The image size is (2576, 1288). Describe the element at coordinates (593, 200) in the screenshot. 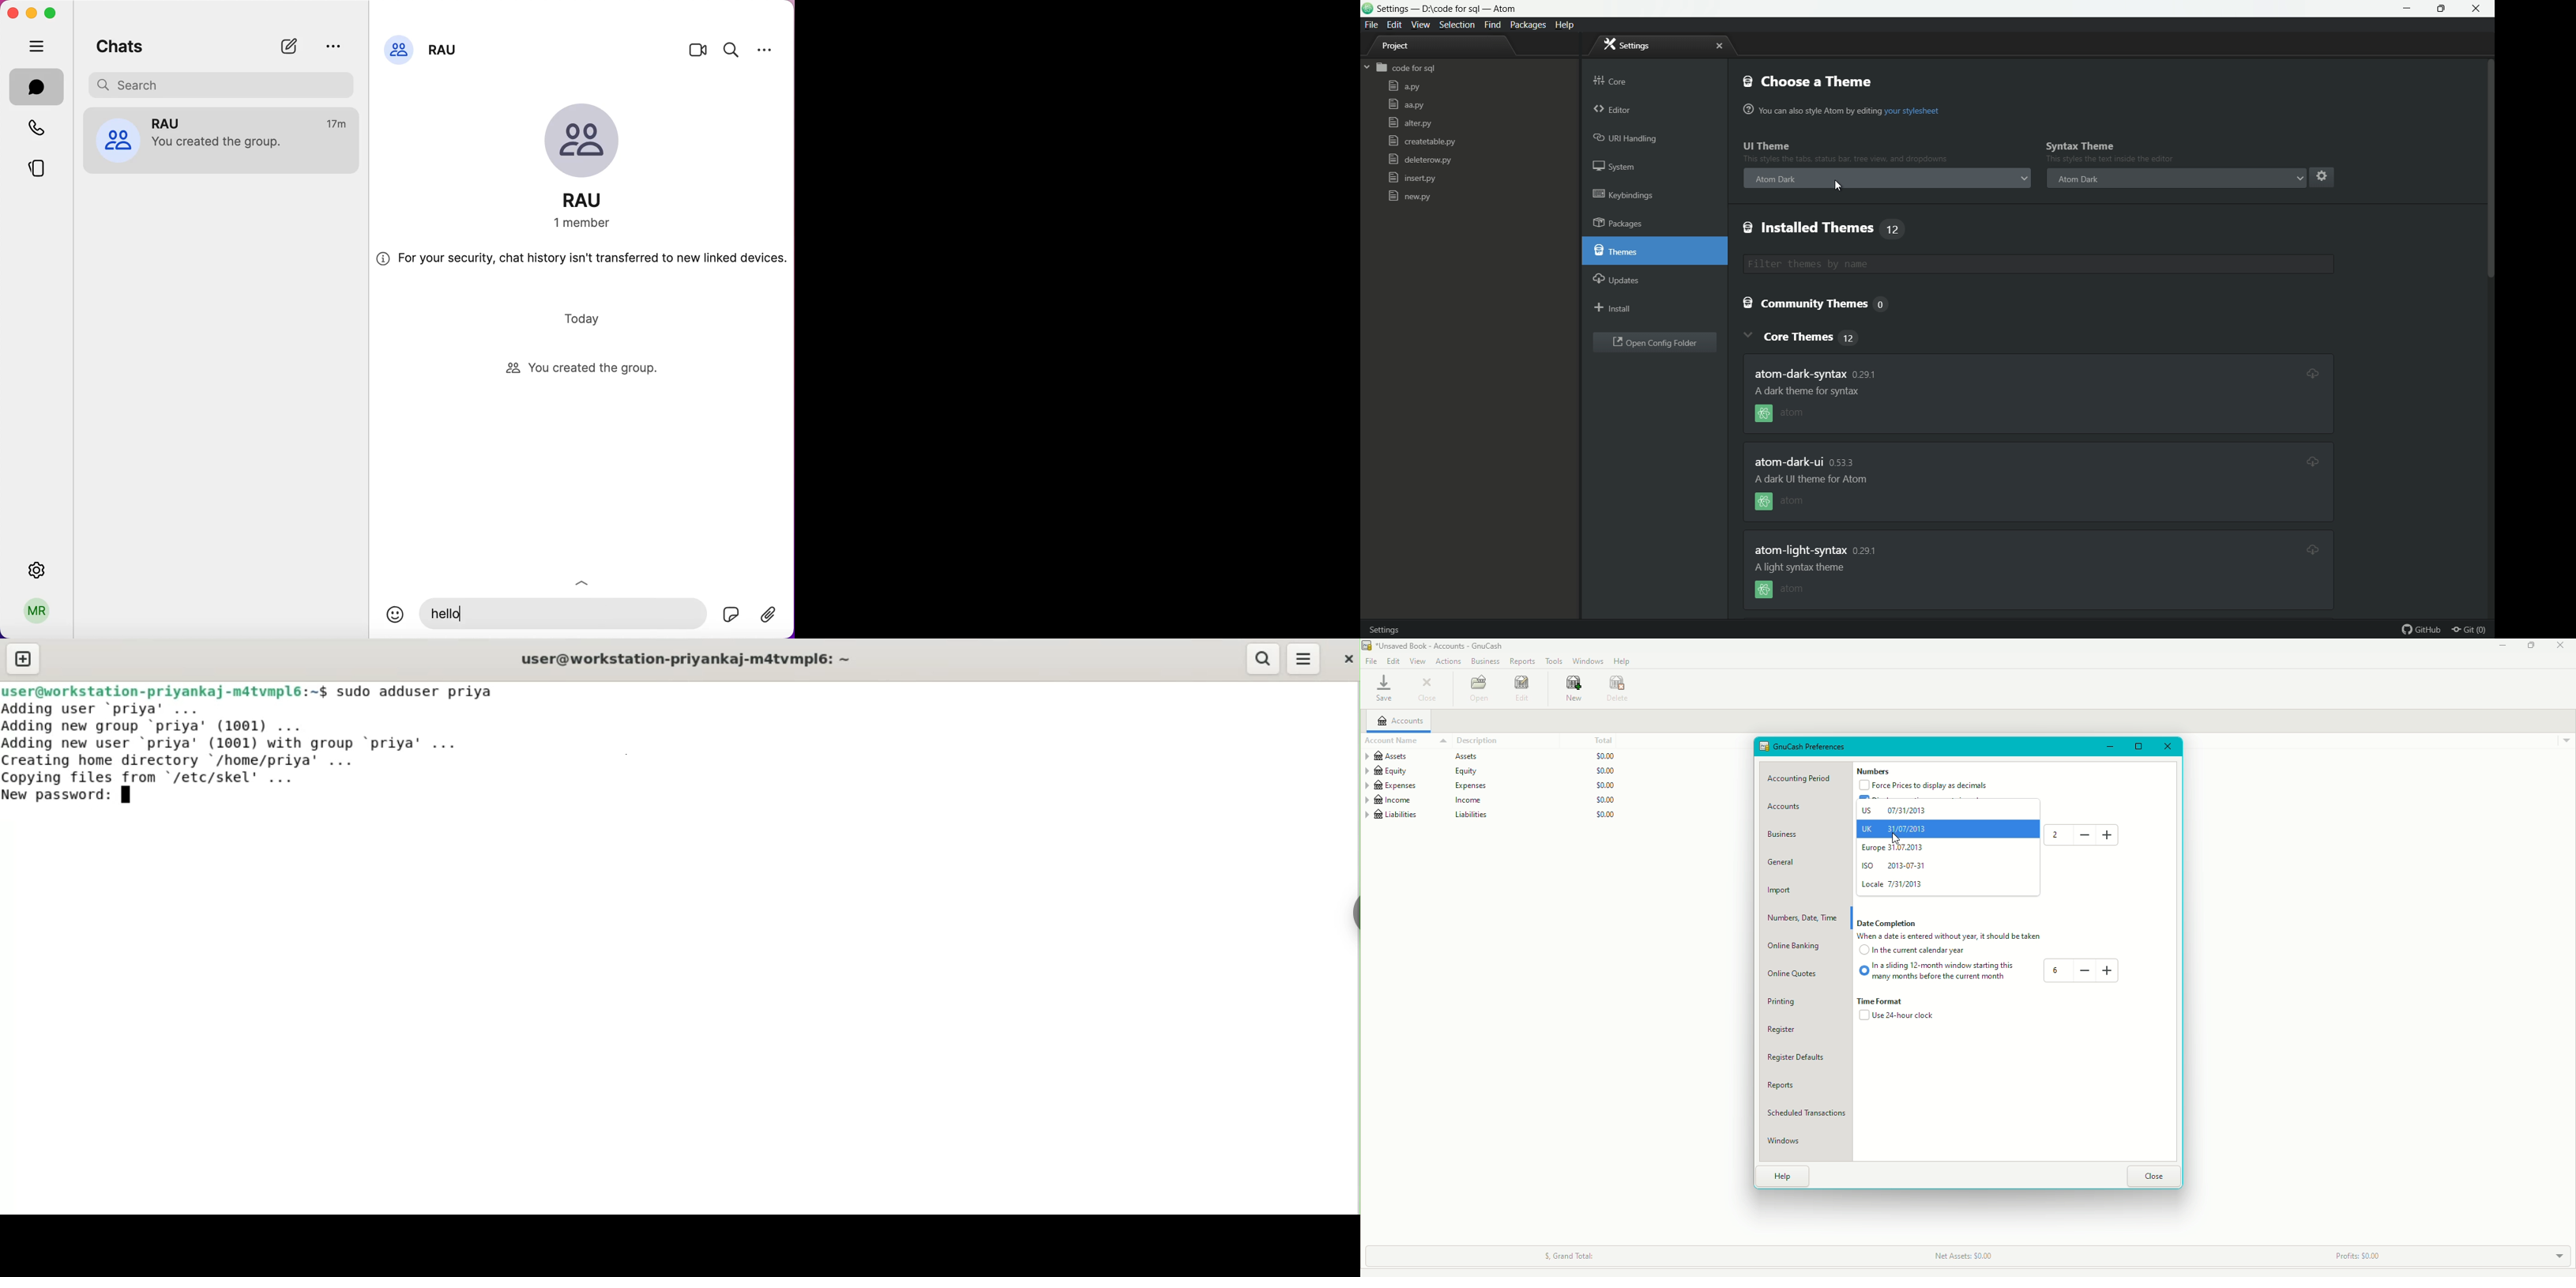

I see `group name` at that location.